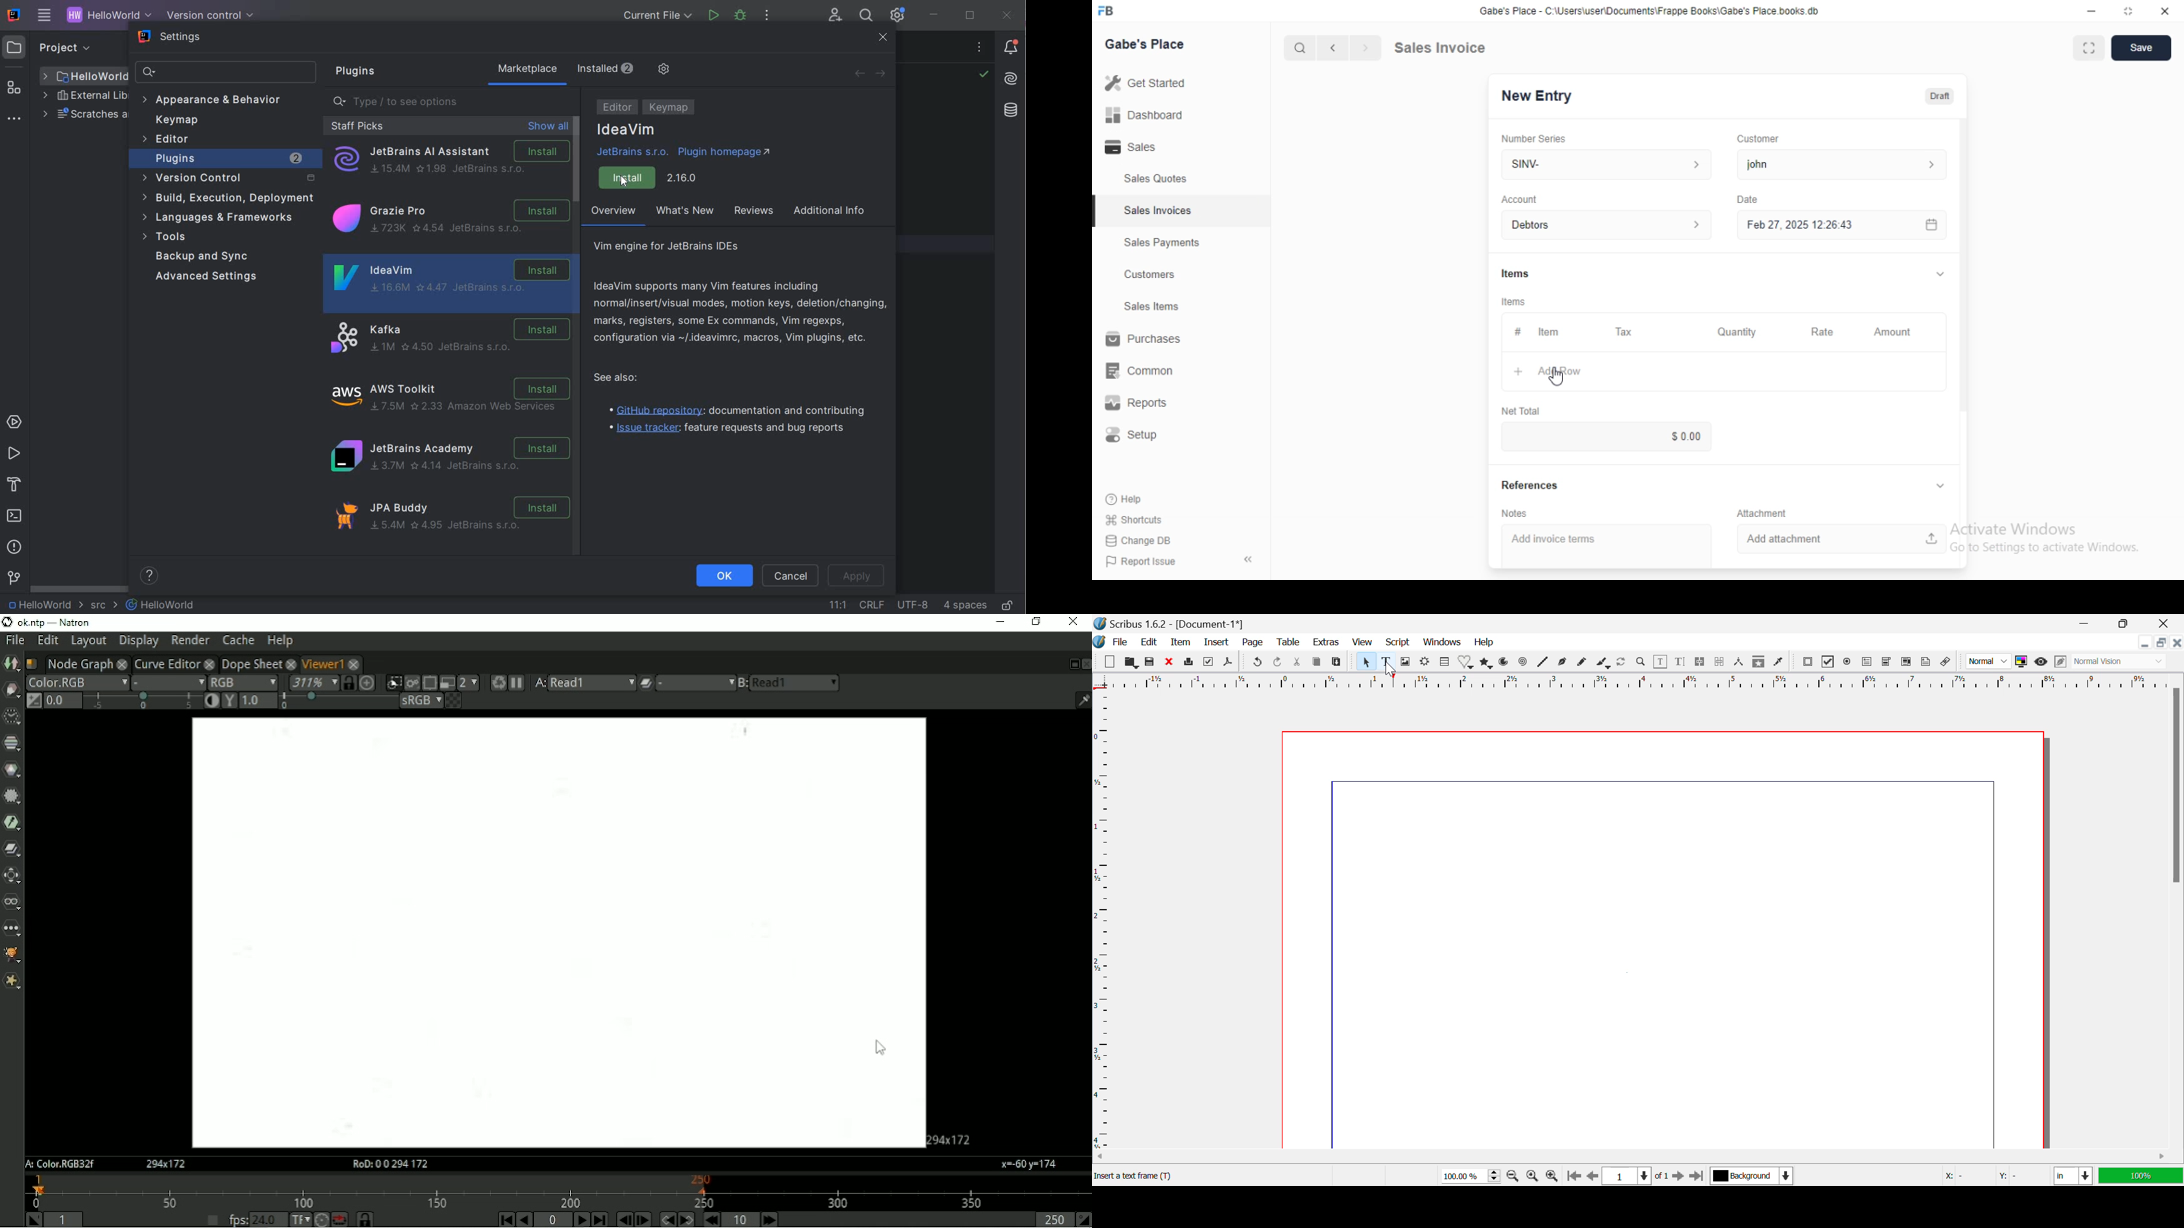 The image size is (2184, 1232). Describe the element at coordinates (1847, 164) in the screenshot. I see `john ` at that location.